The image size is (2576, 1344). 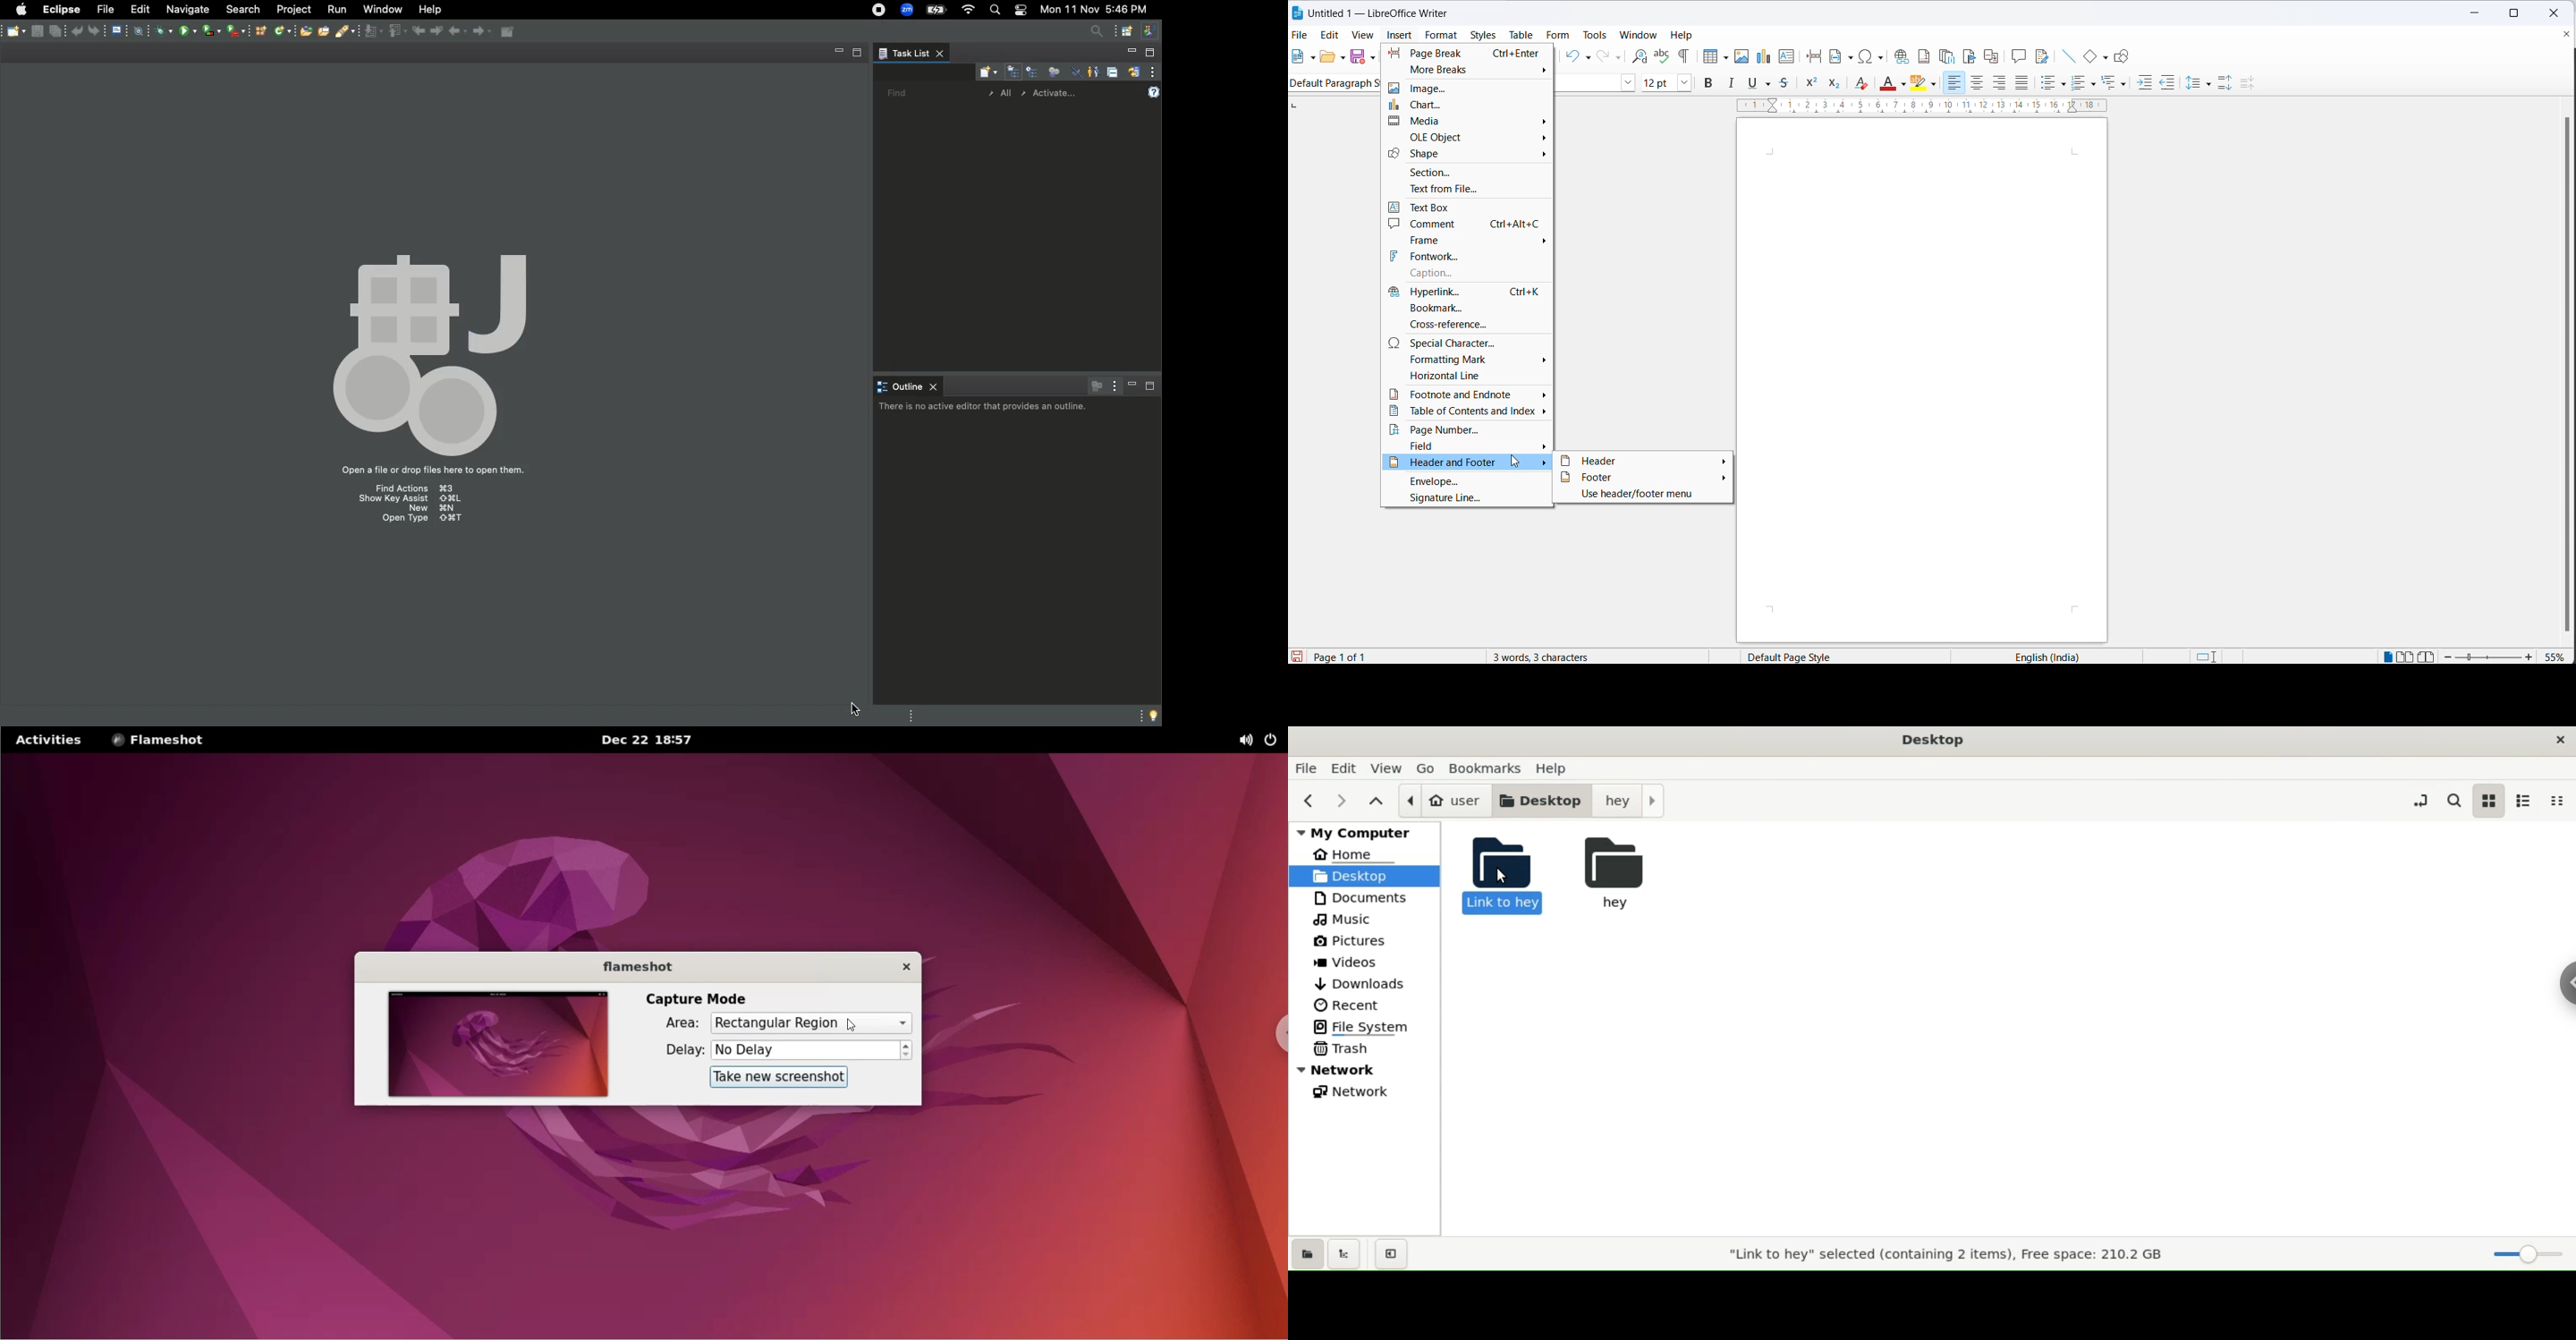 What do you see at coordinates (1645, 460) in the screenshot?
I see `header` at bounding box center [1645, 460].